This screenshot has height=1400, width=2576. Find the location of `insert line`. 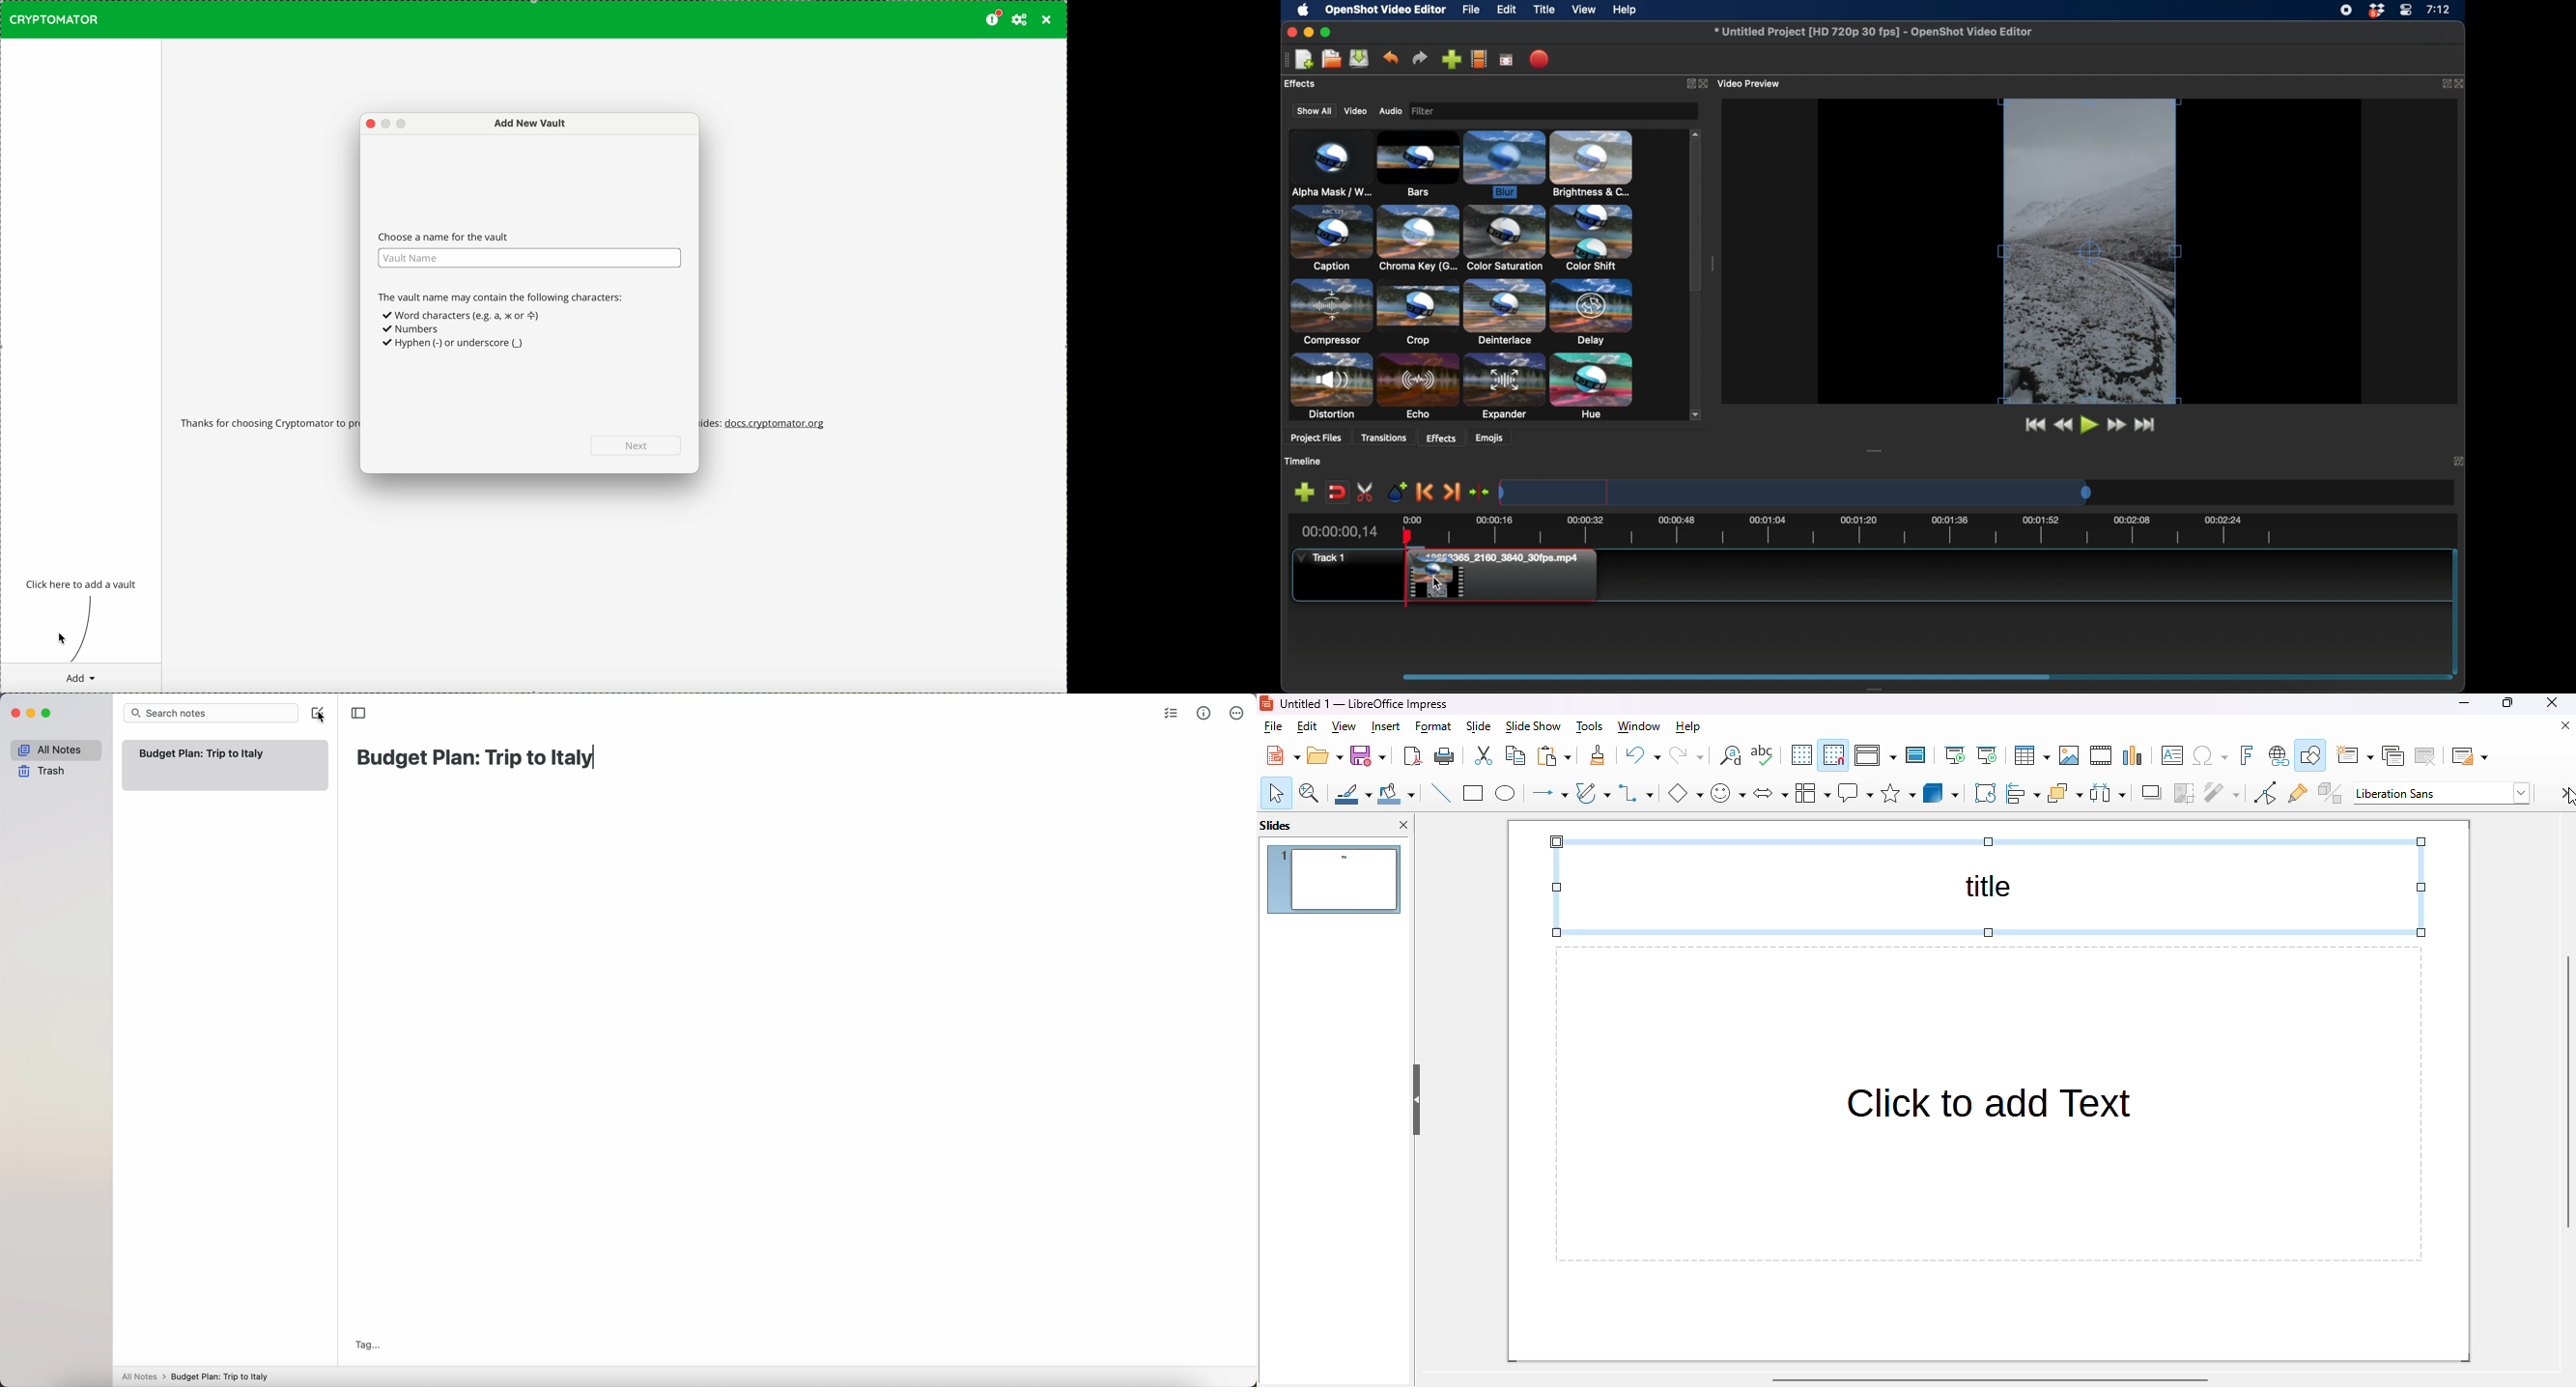

insert line is located at coordinates (1440, 792).